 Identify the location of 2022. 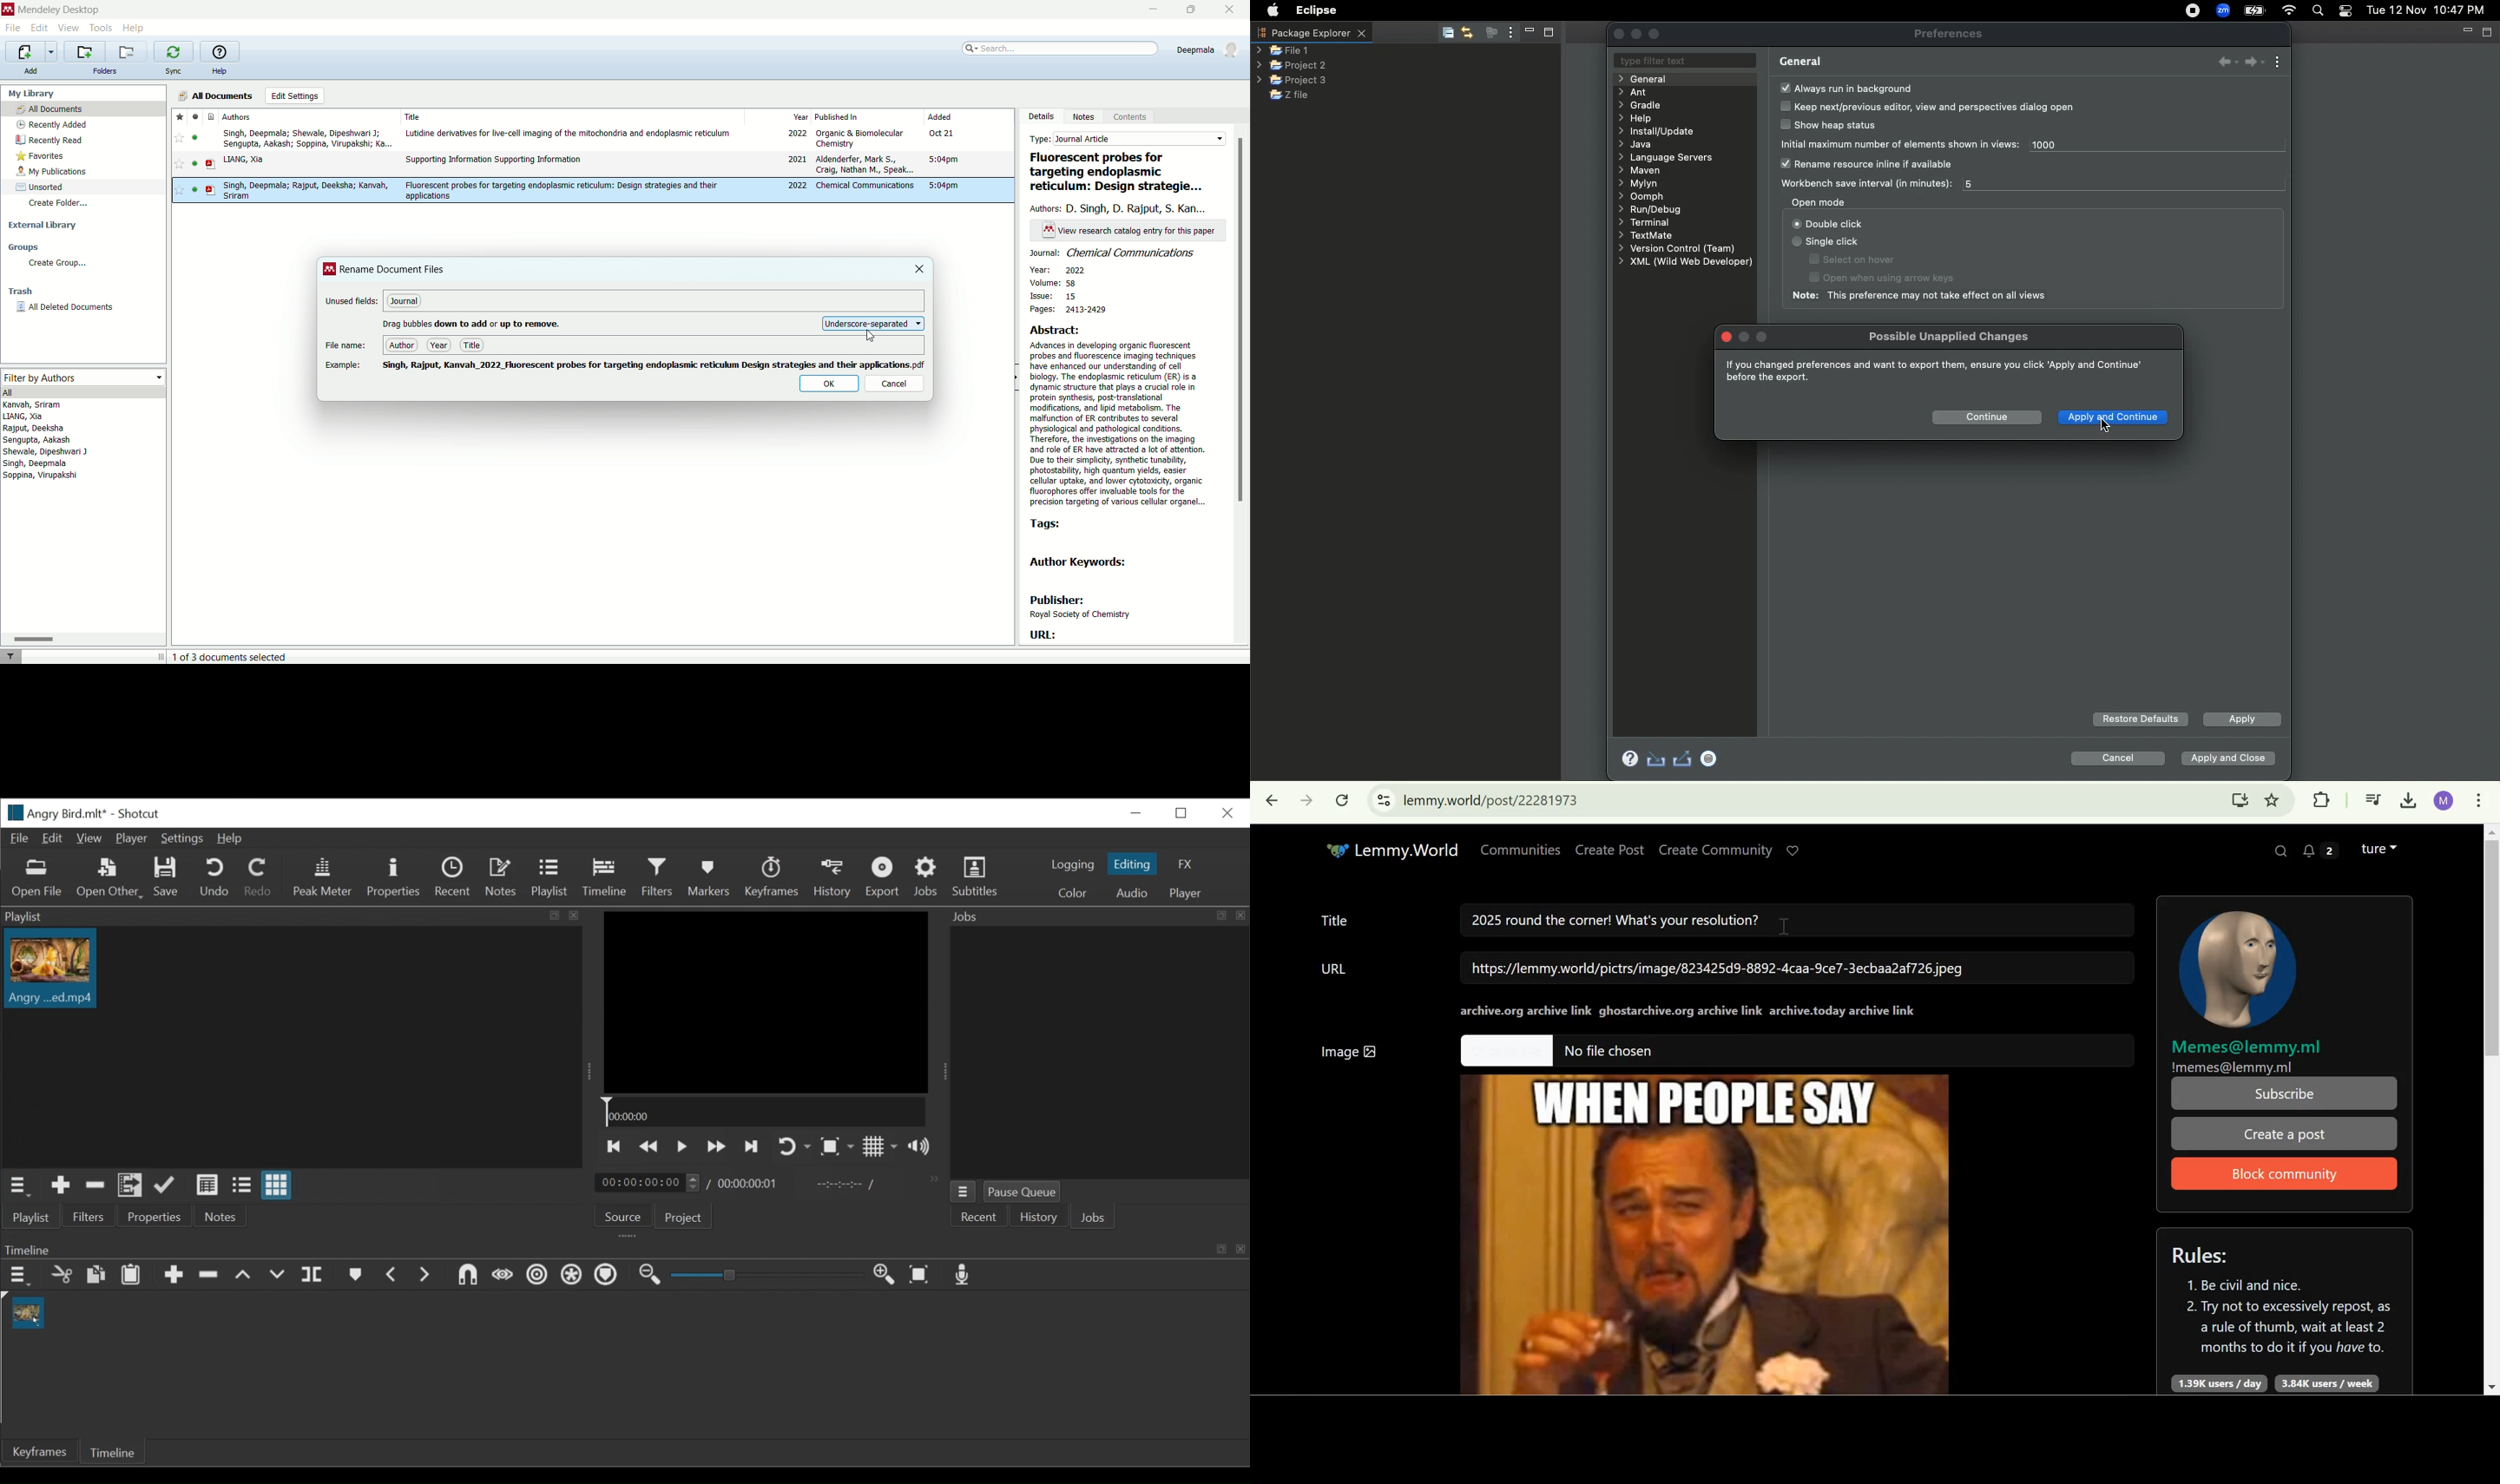
(796, 134).